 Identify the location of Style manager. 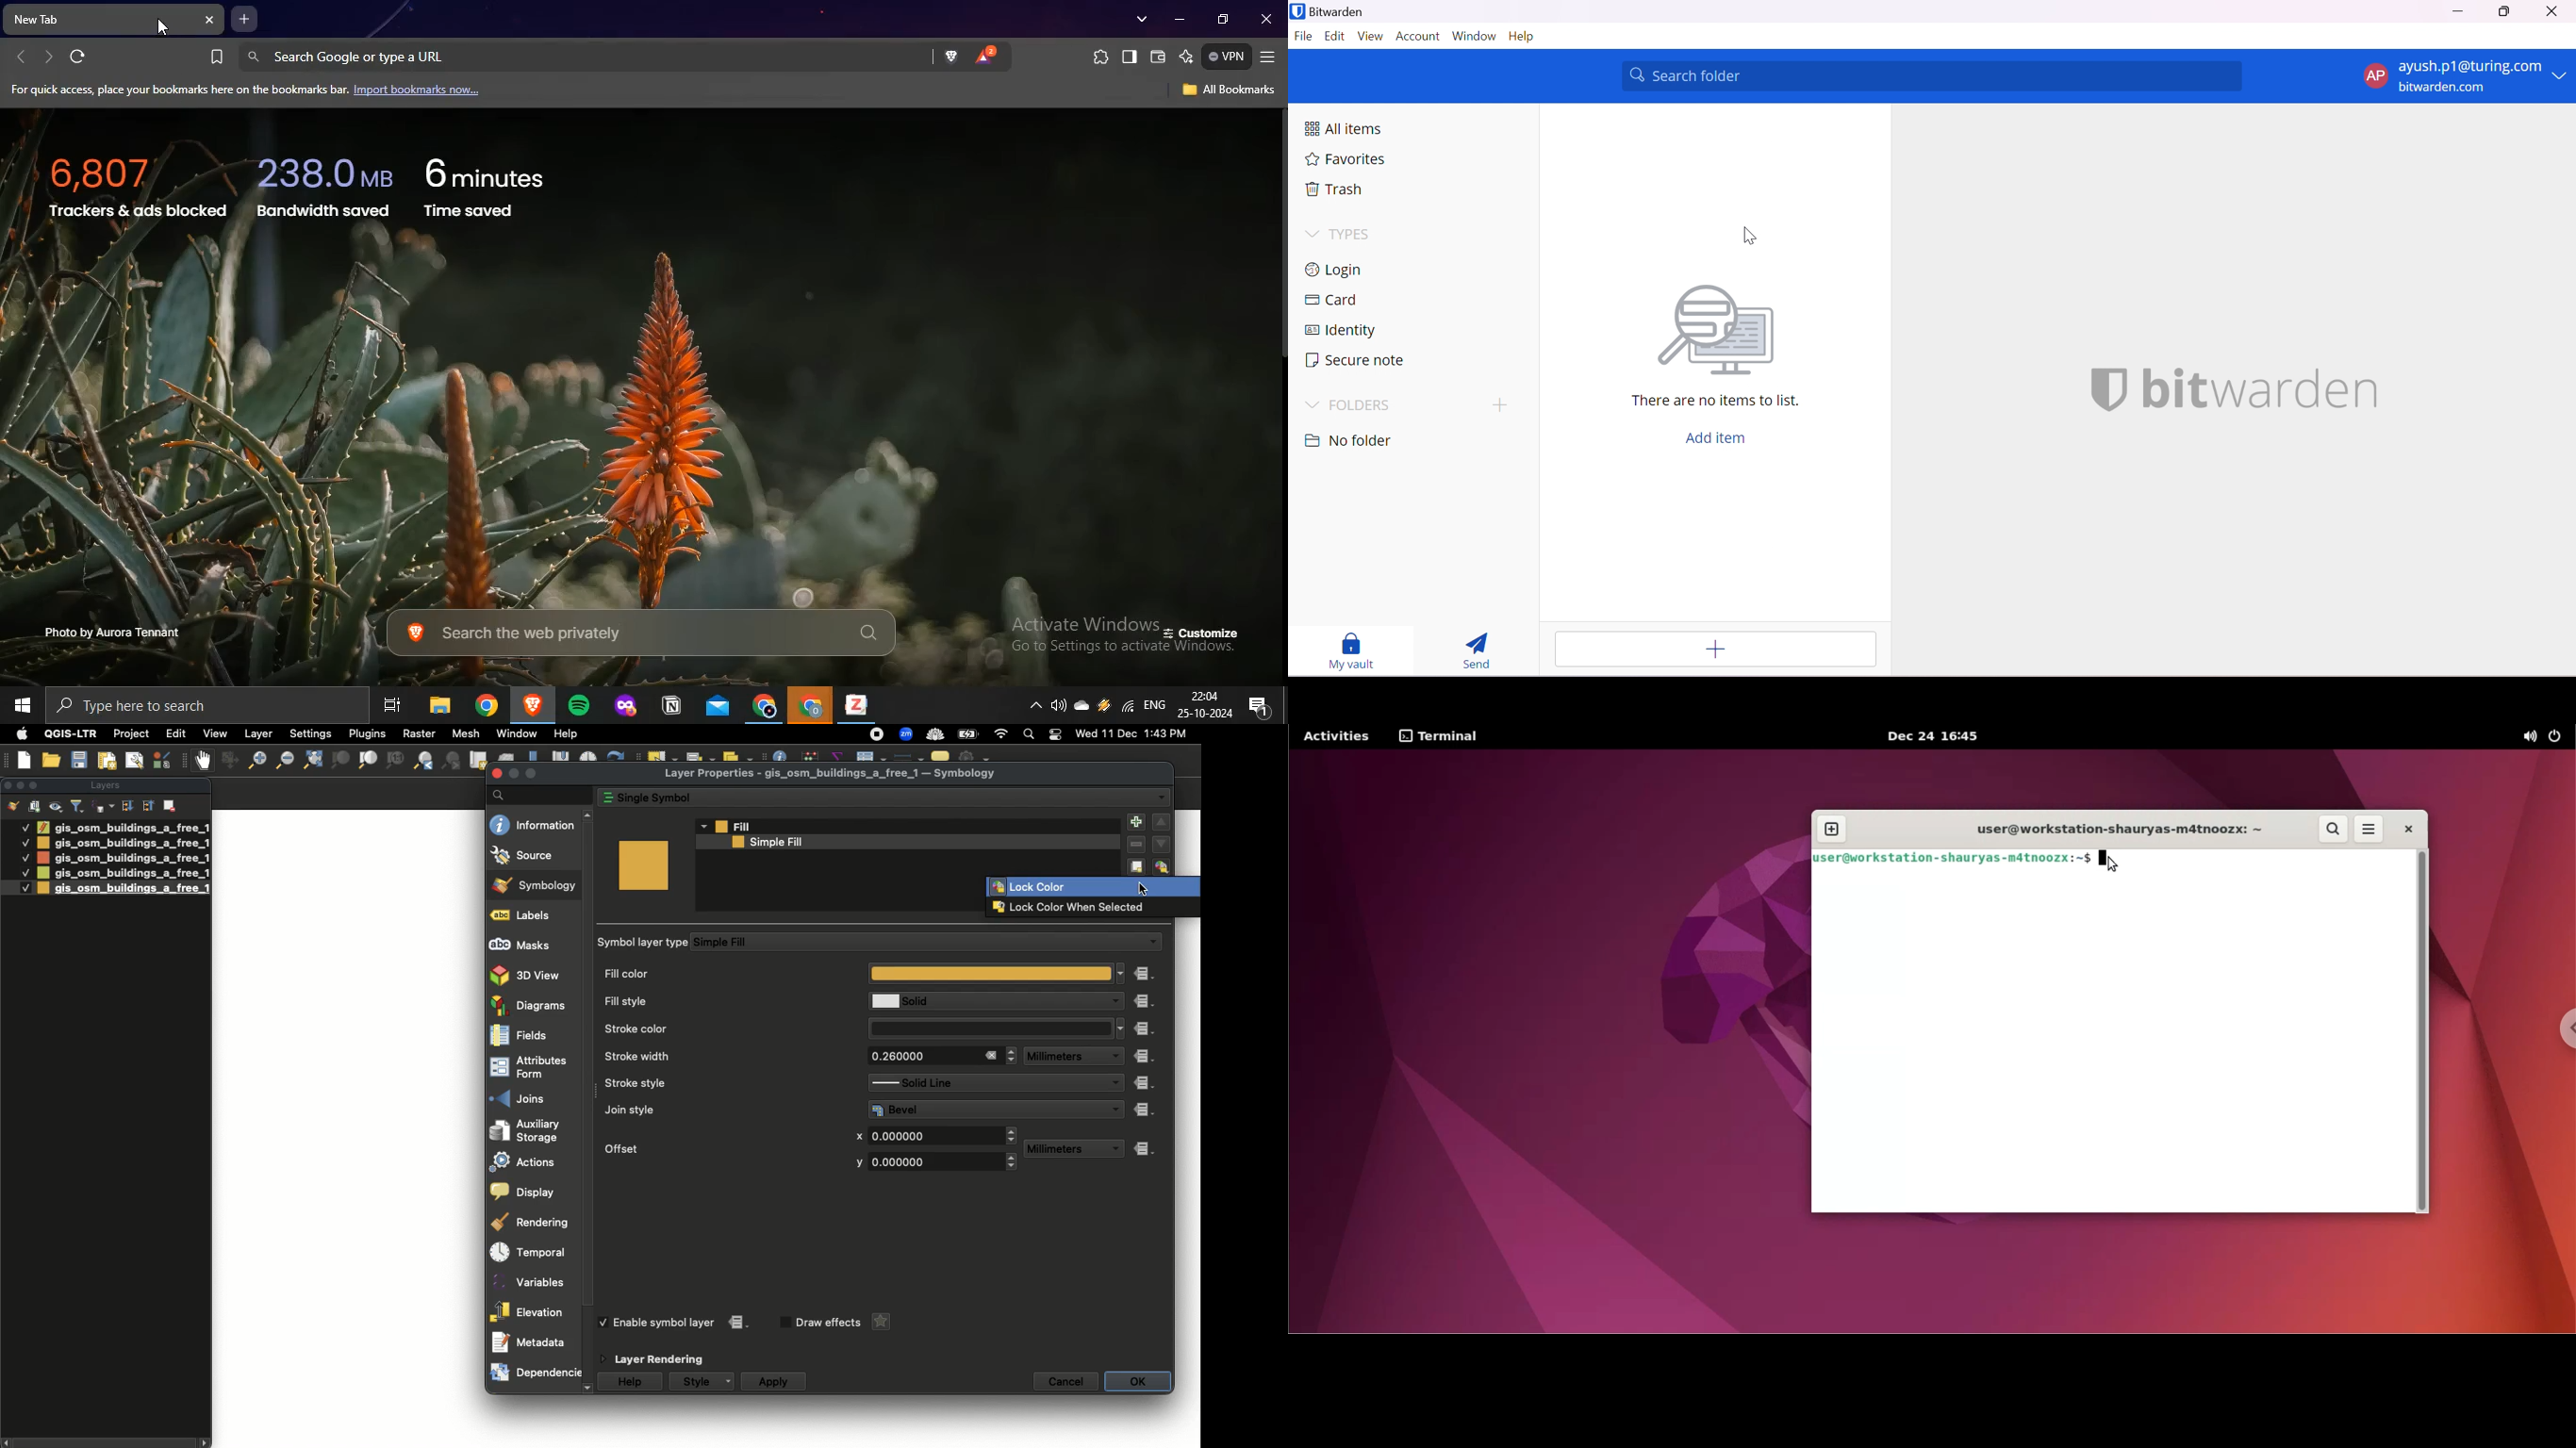
(228, 761).